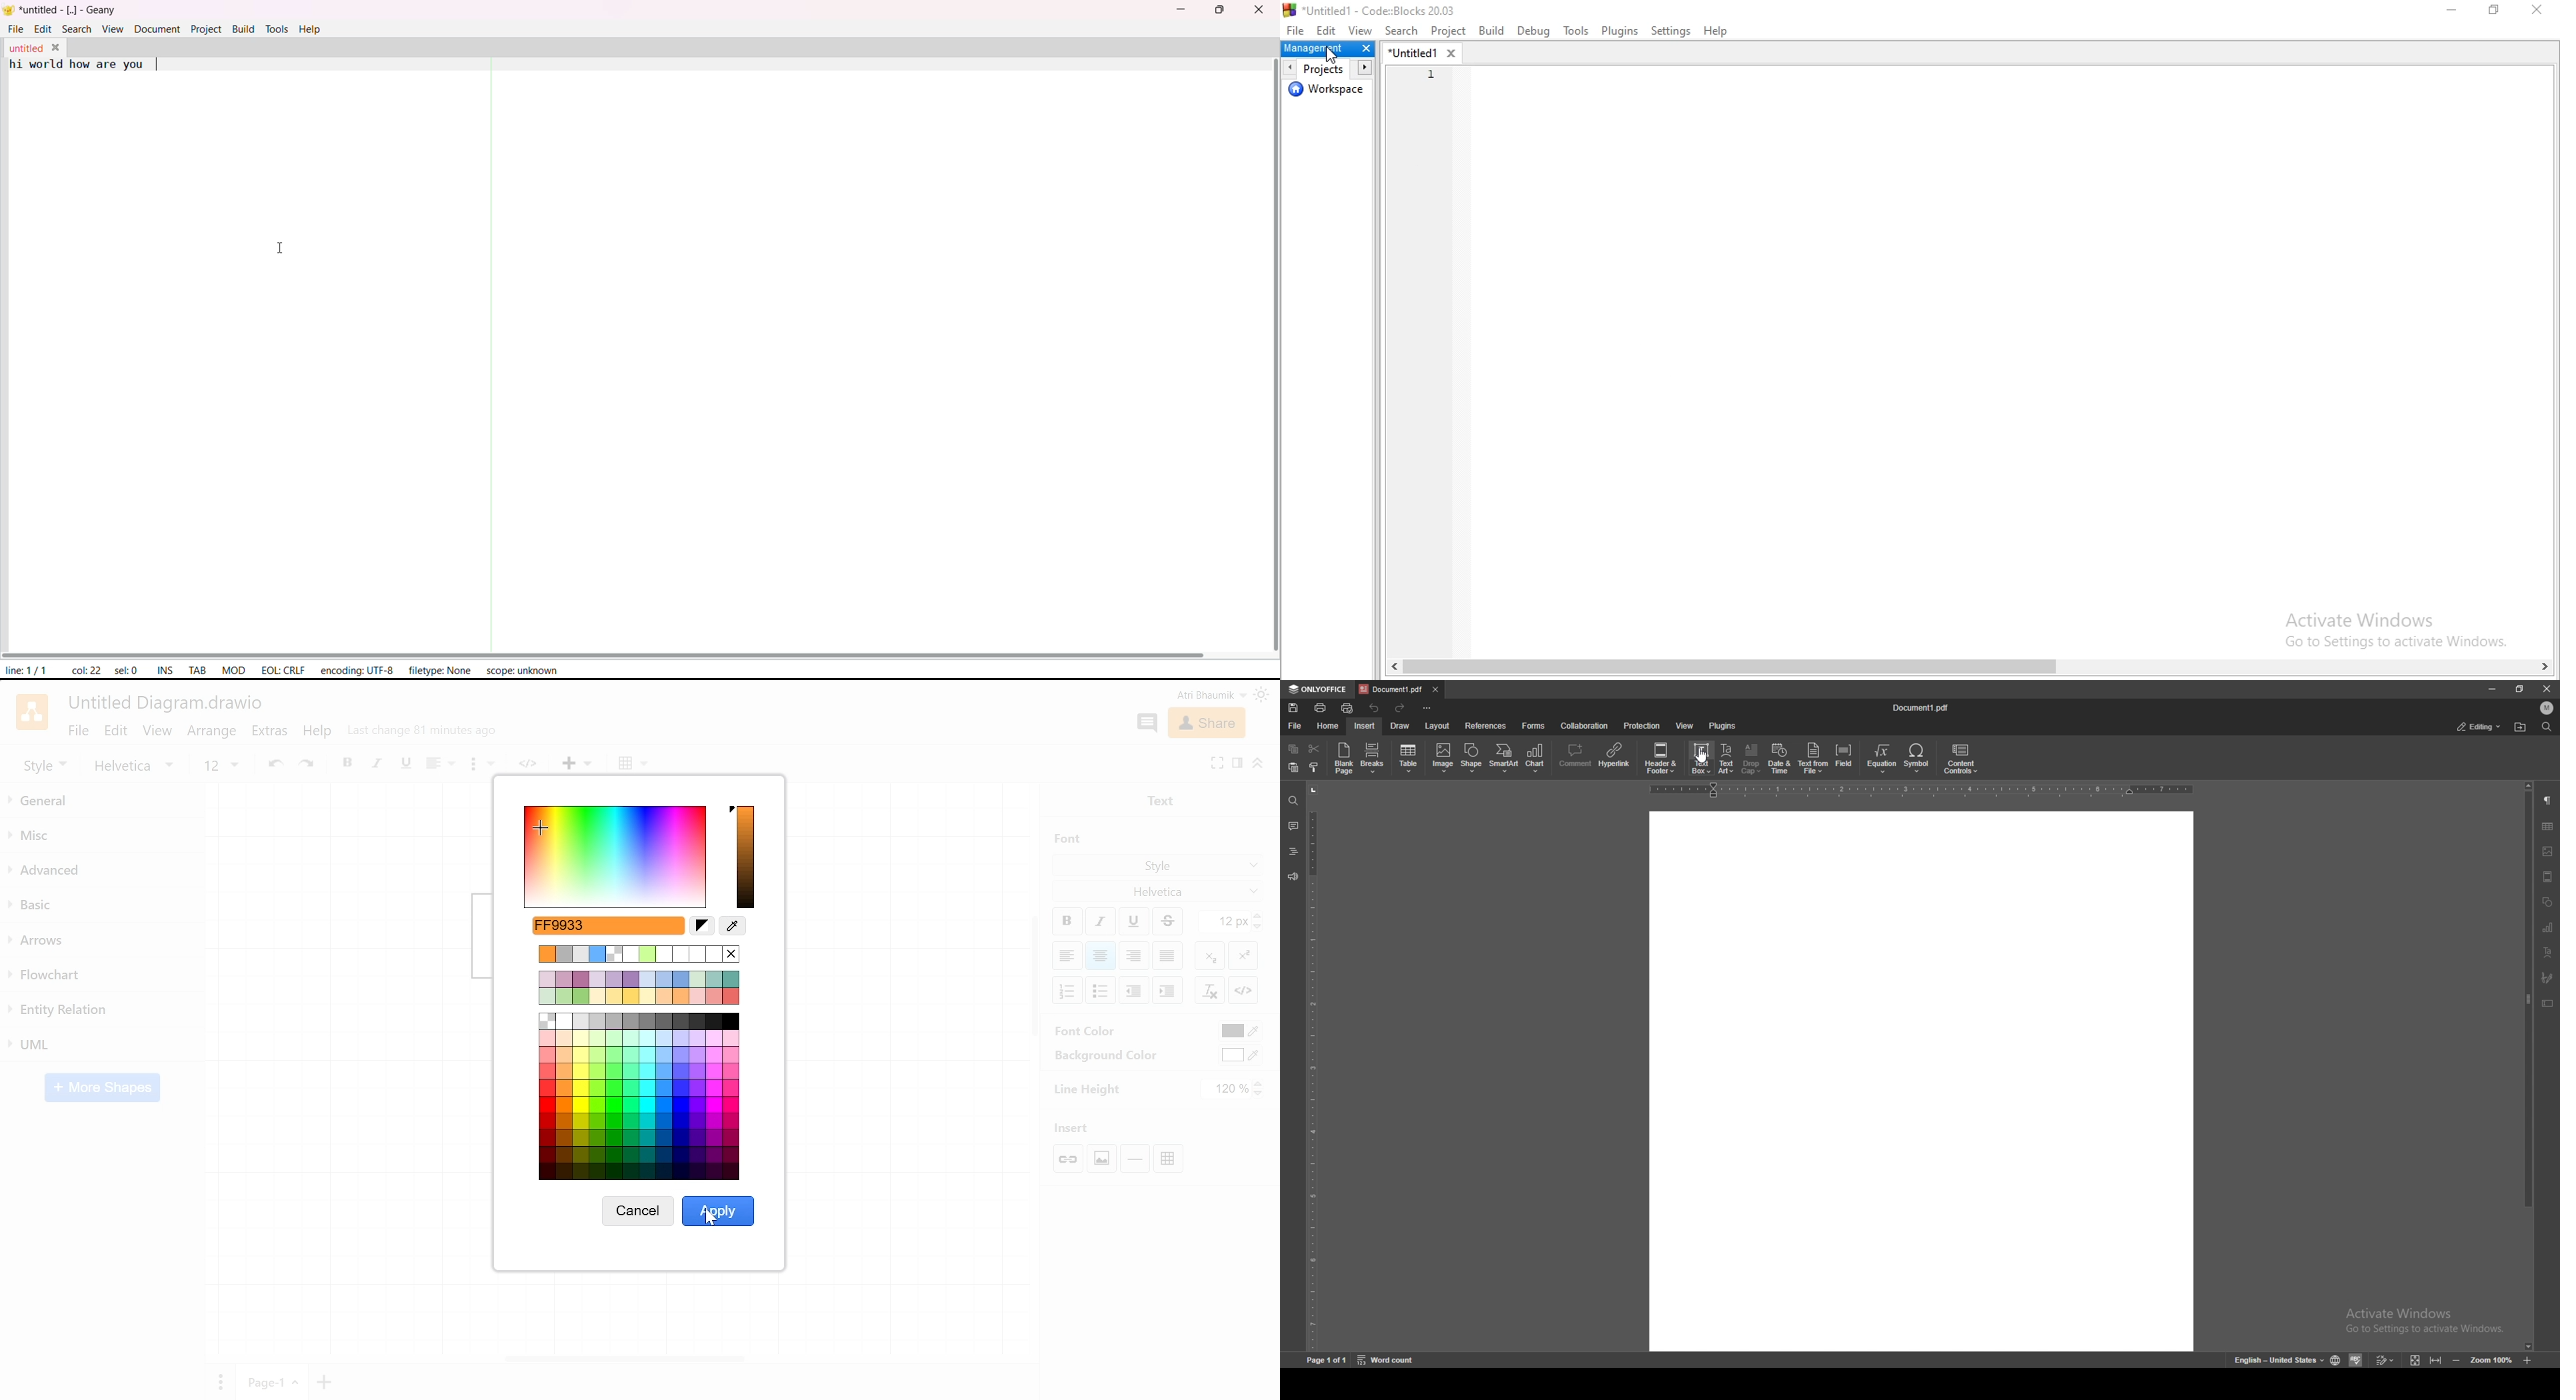  I want to click on protection, so click(1642, 725).